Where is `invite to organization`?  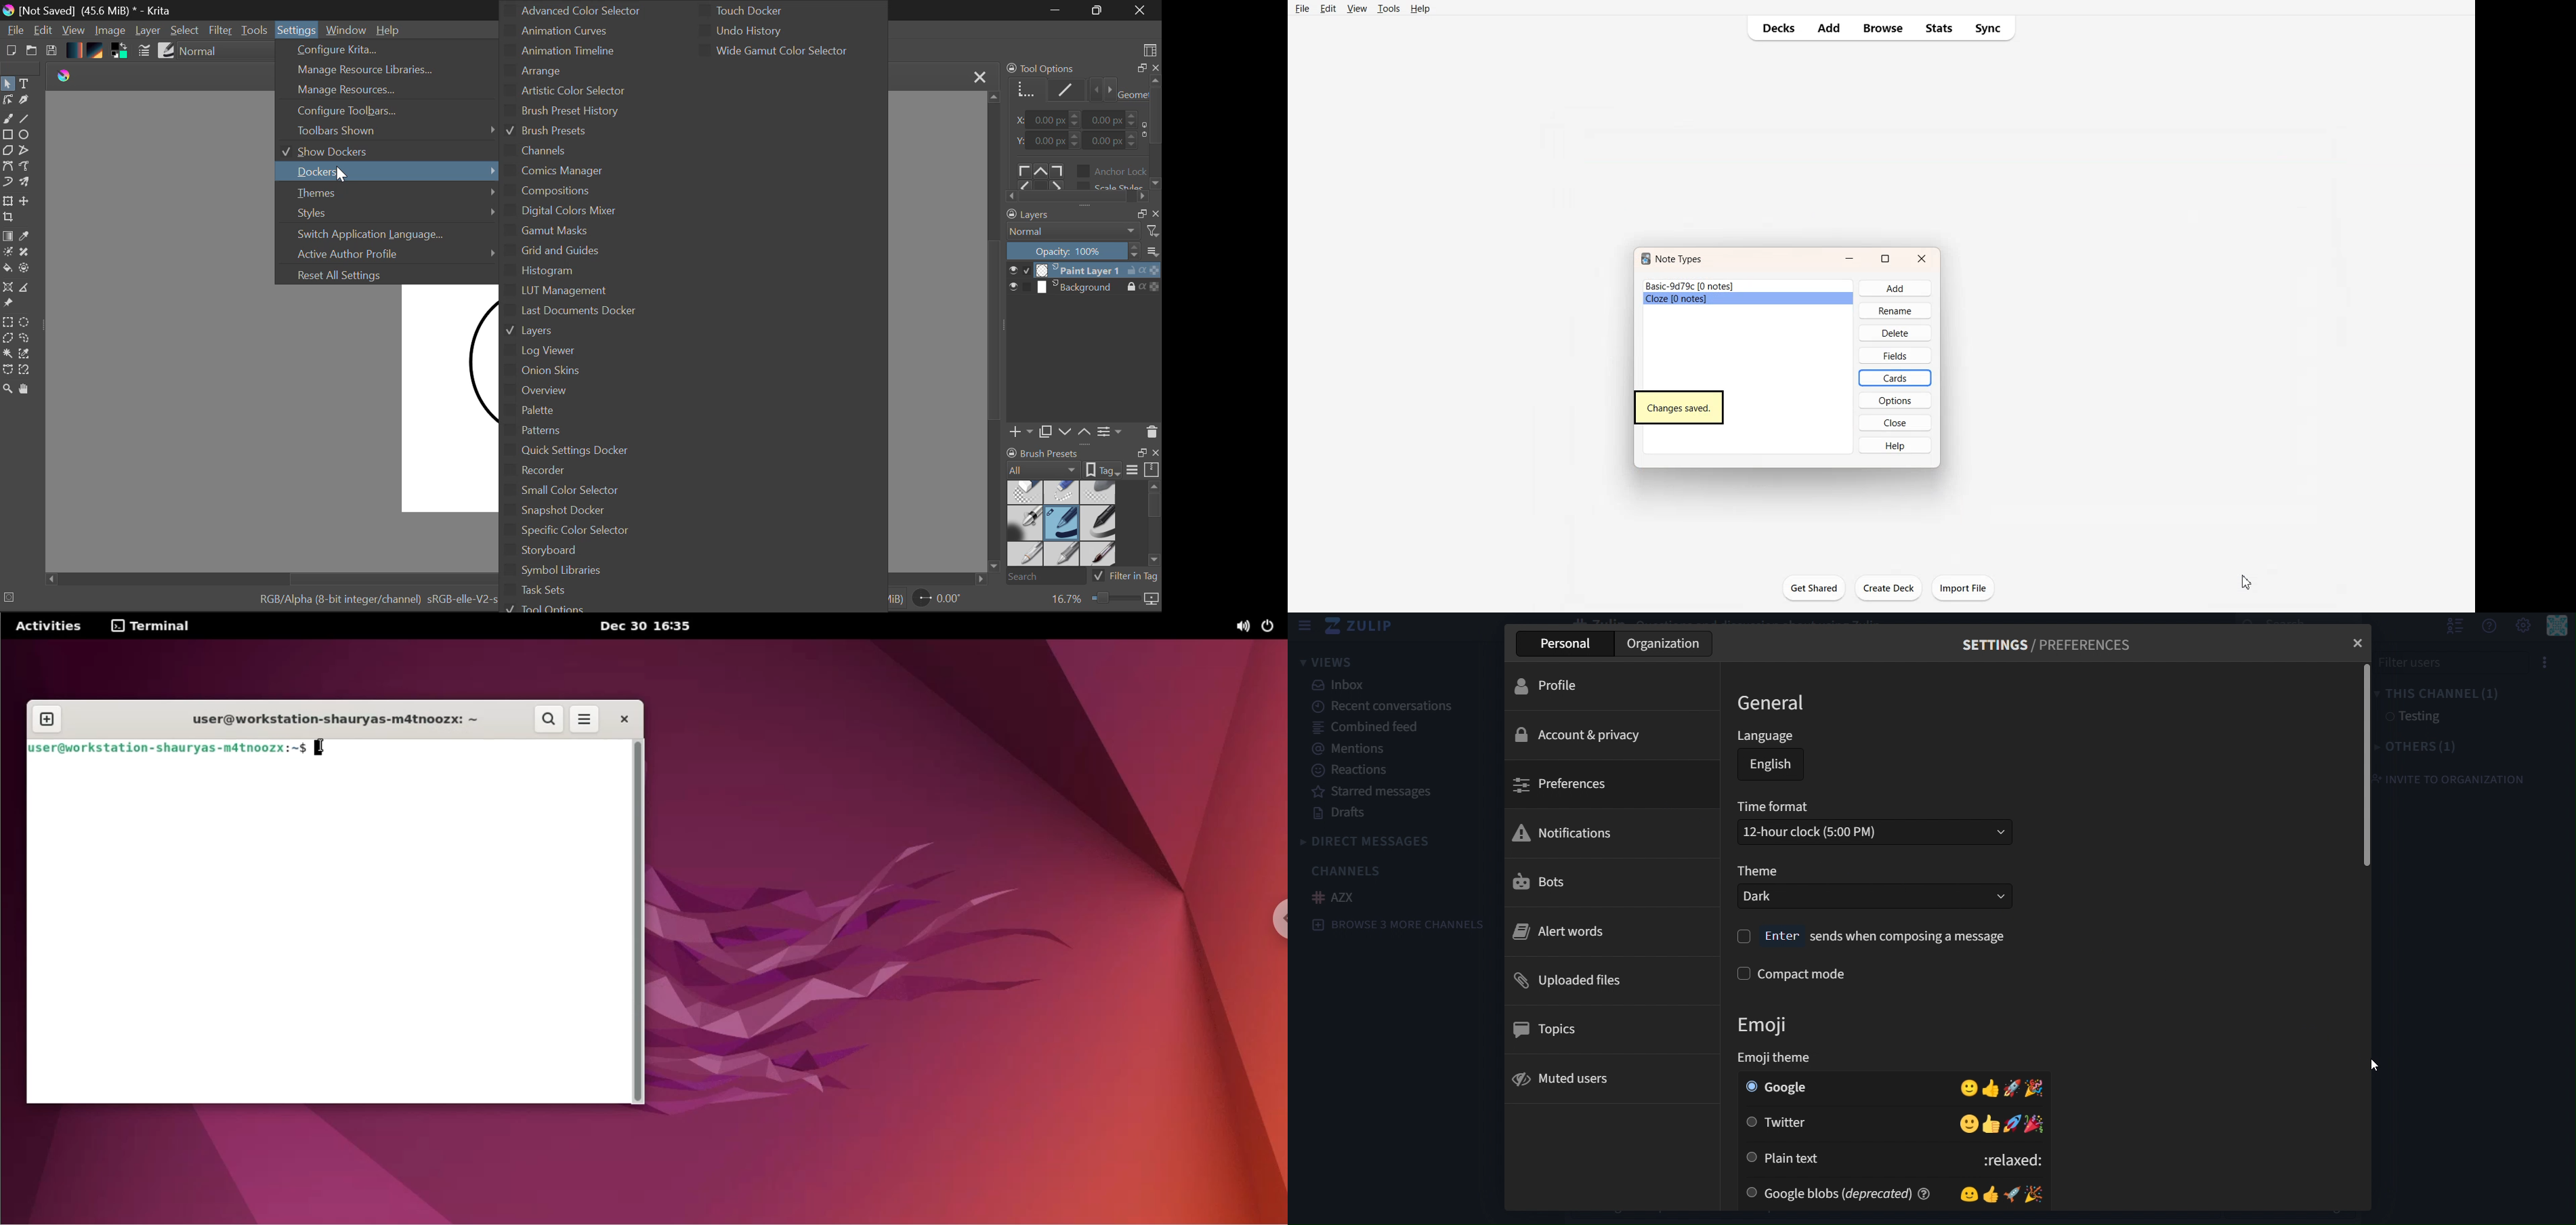
invite to organization is located at coordinates (2456, 778).